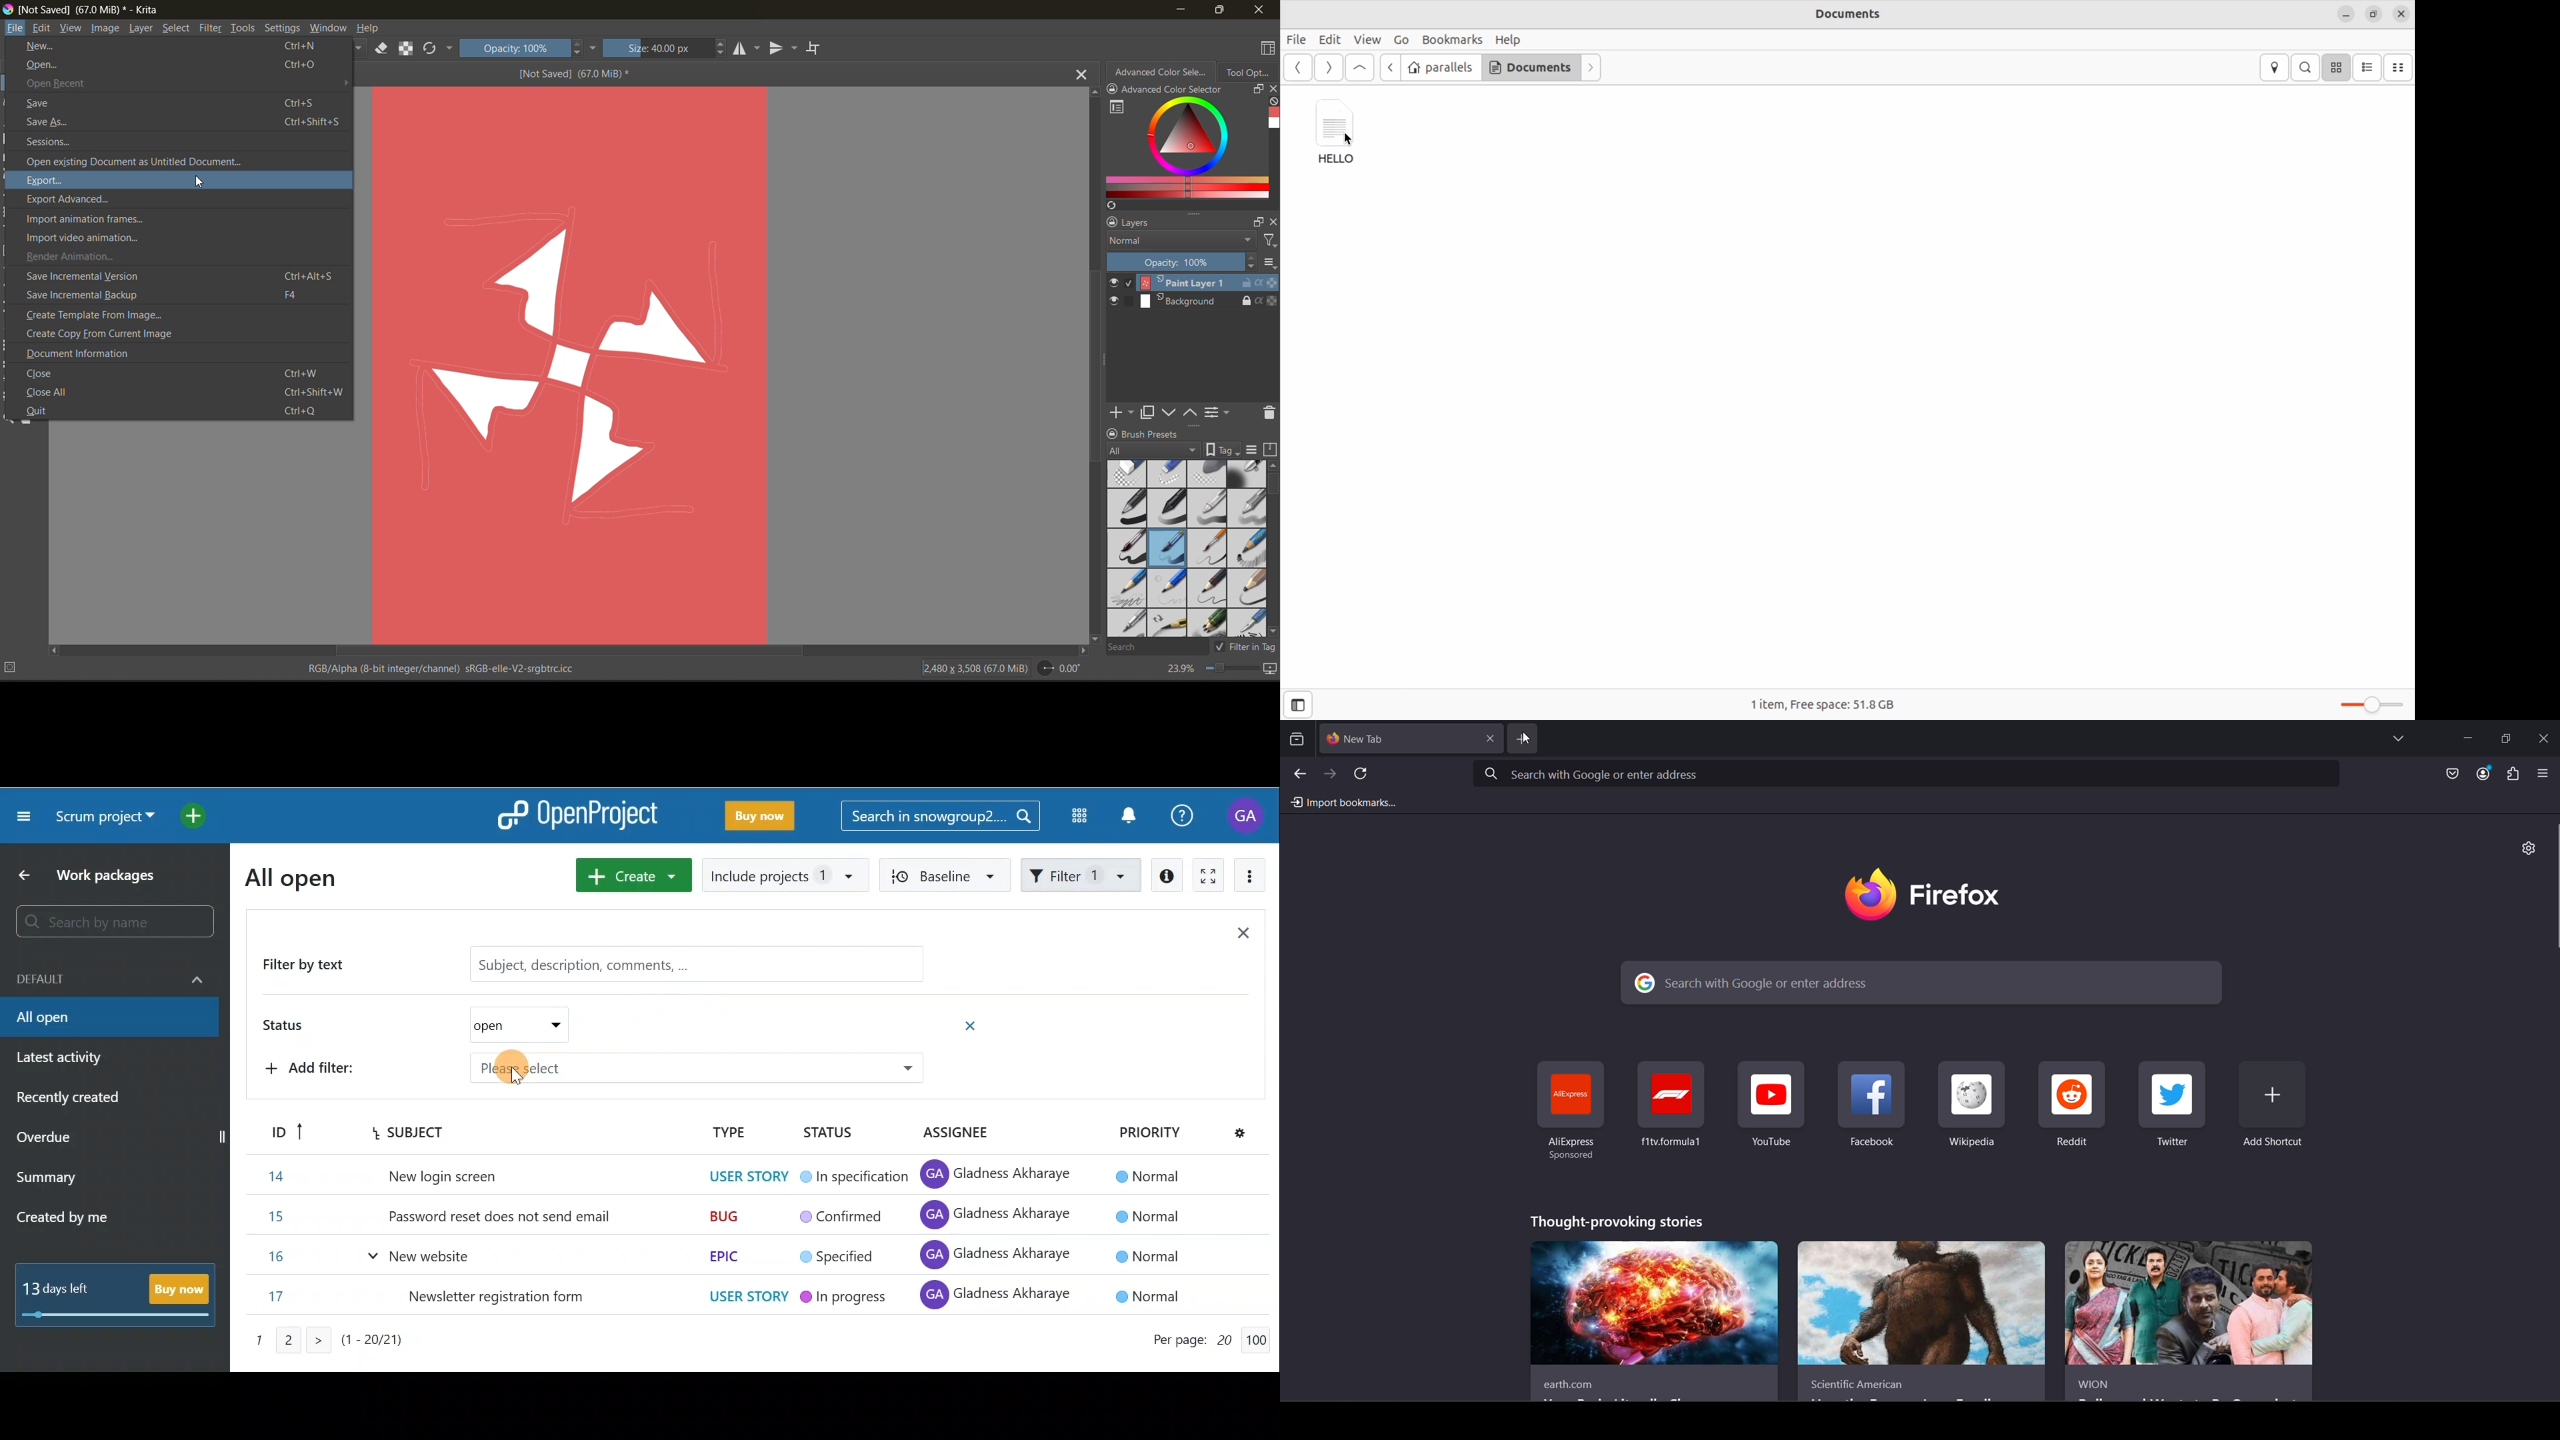 The width and height of the screenshot is (2576, 1456). What do you see at coordinates (160, 334) in the screenshot?
I see `create copy from current image` at bounding box center [160, 334].